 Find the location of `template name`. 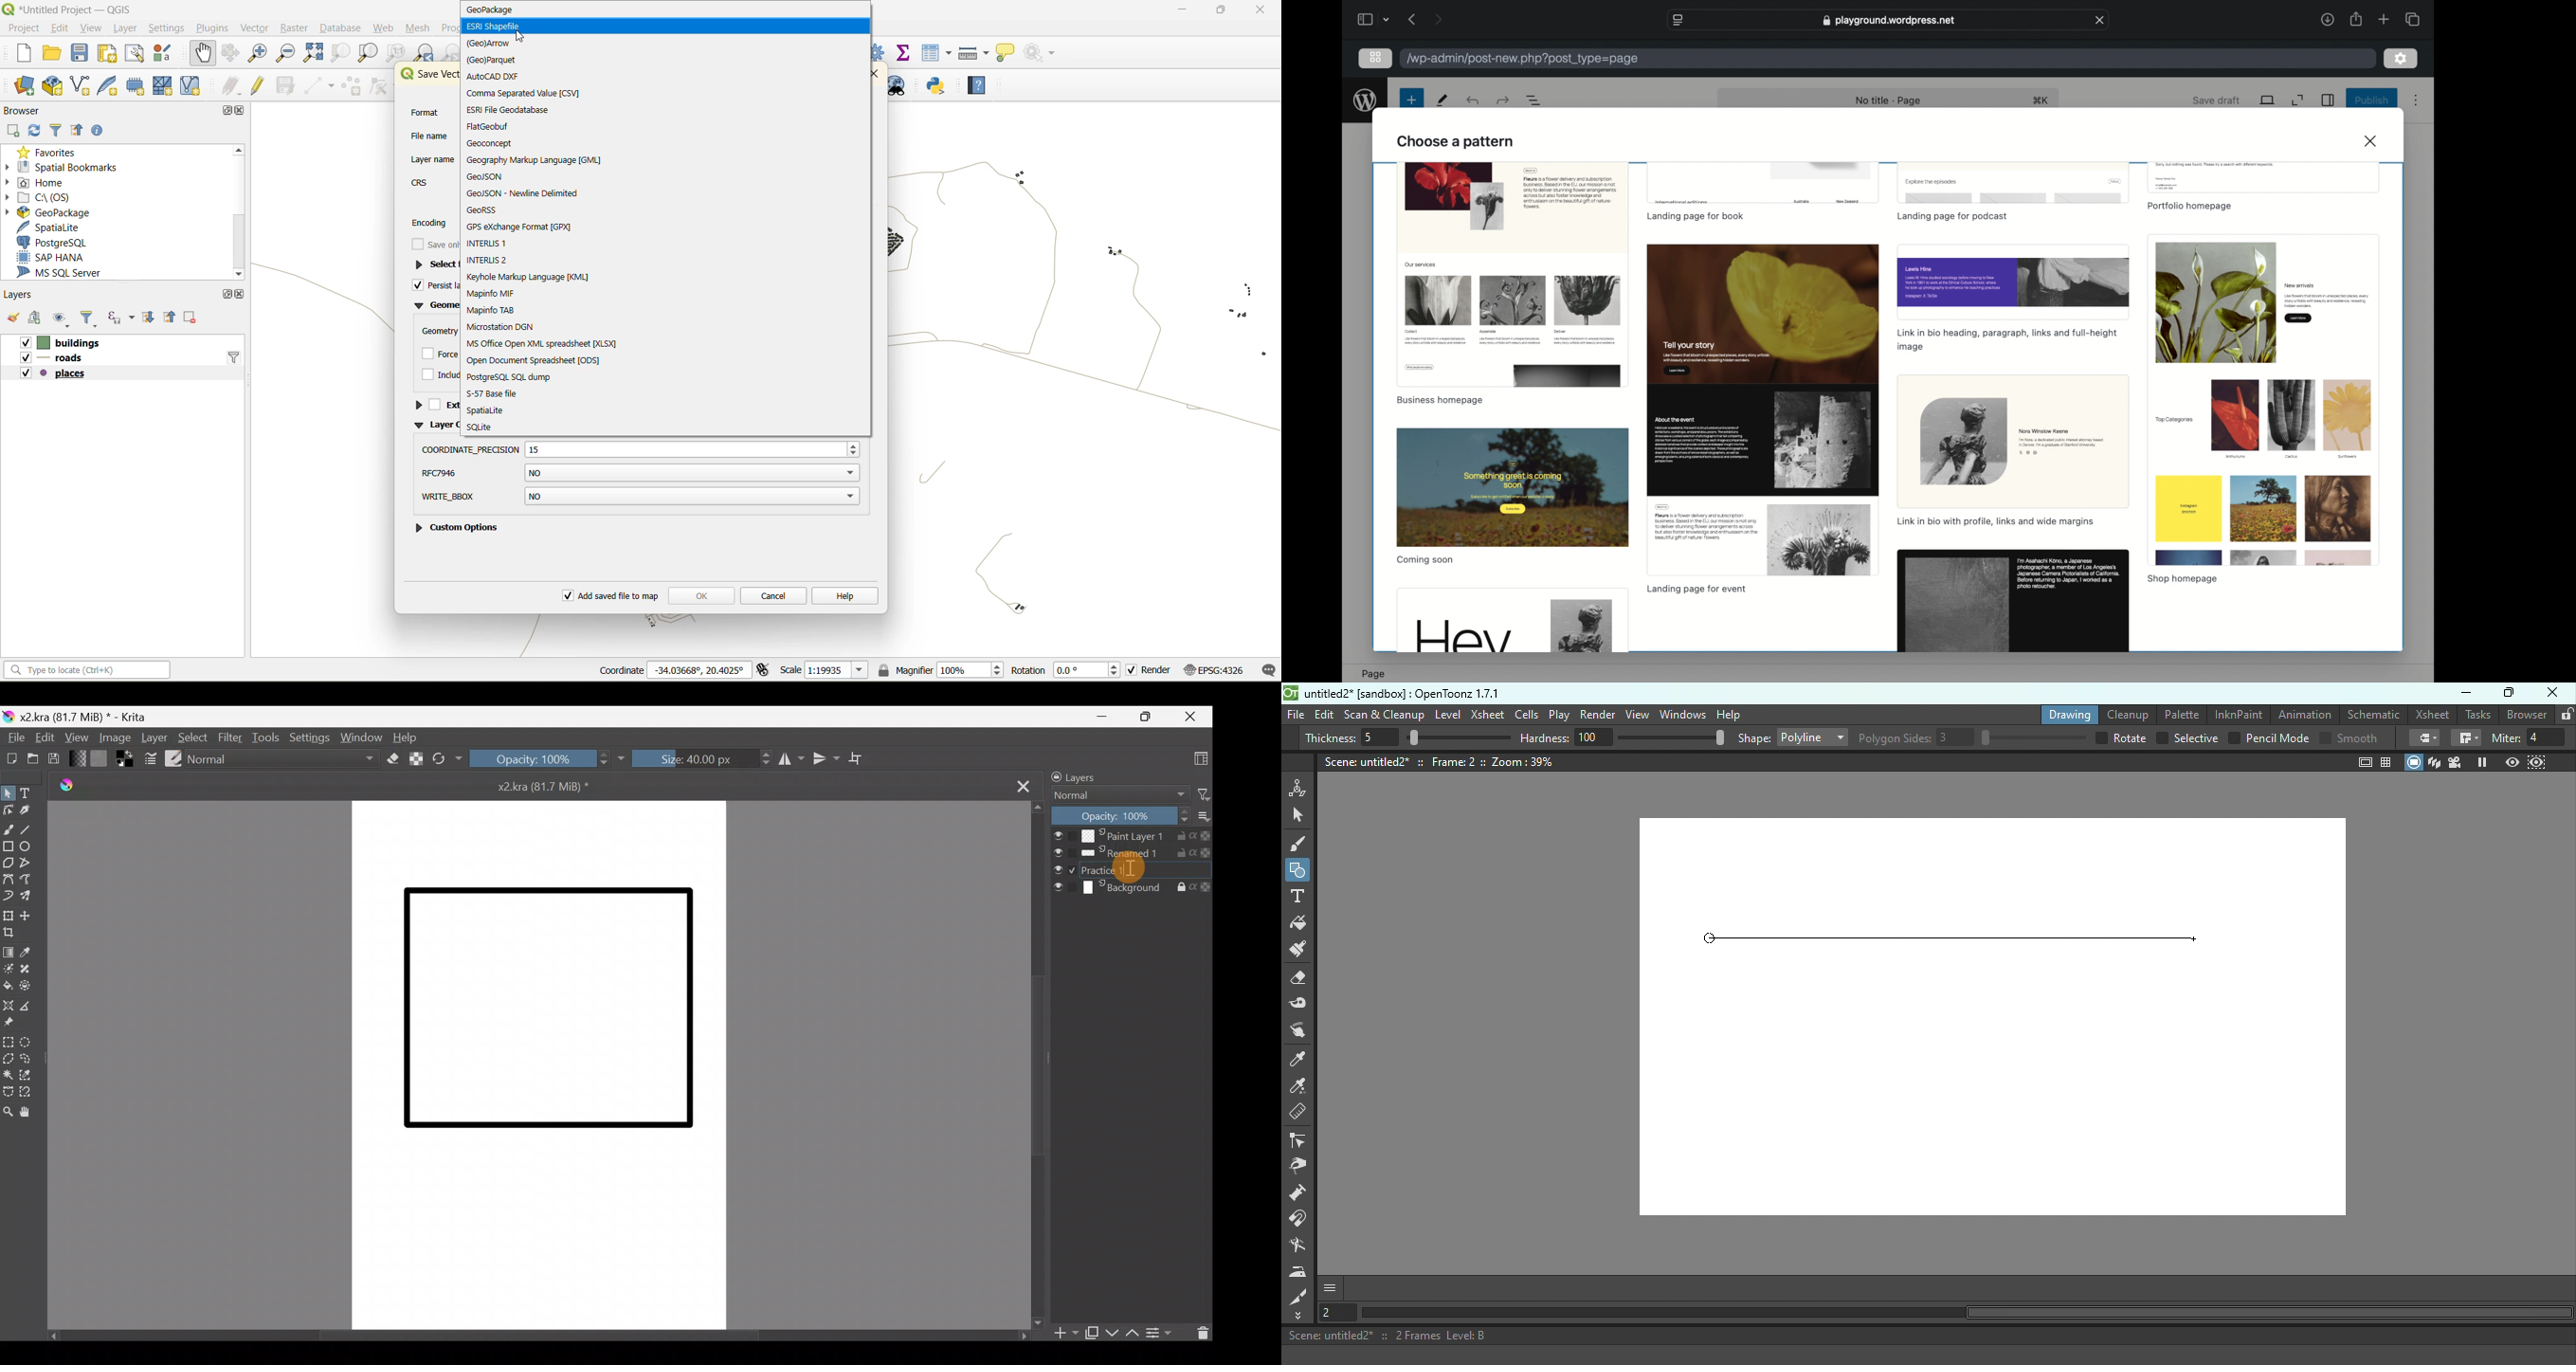

template name is located at coordinates (2007, 341).